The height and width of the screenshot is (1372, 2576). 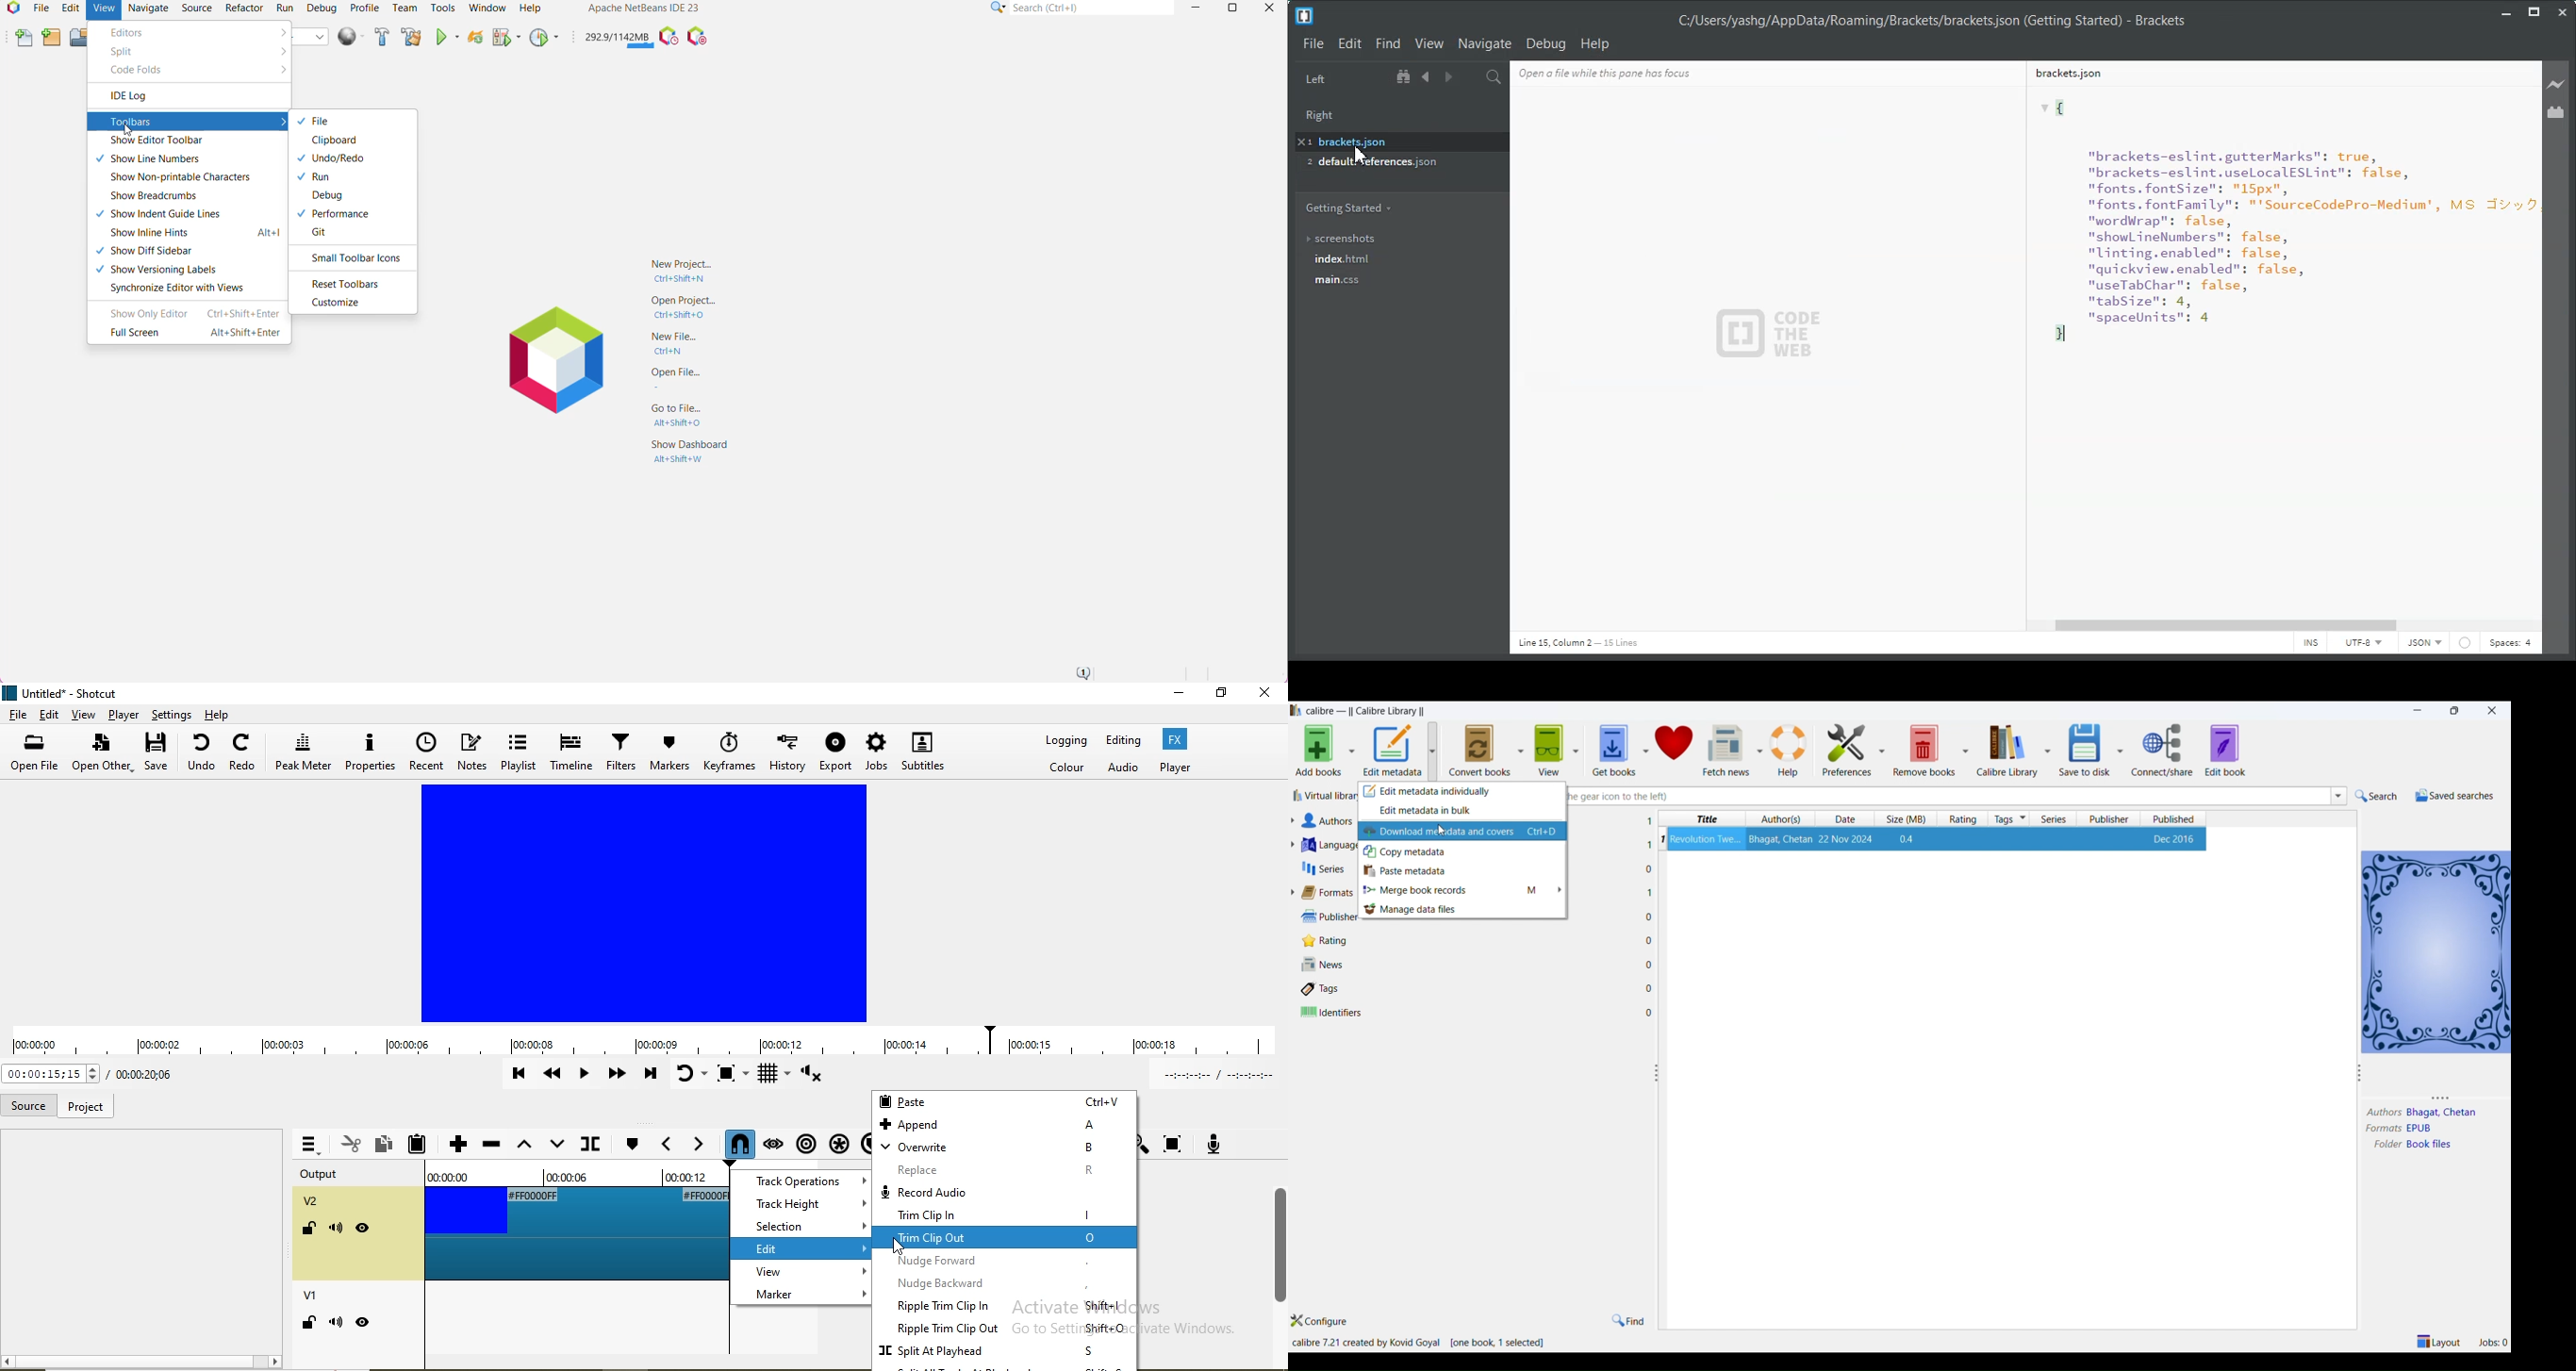 What do you see at coordinates (2454, 795) in the screenshot?
I see `saved searches` at bounding box center [2454, 795].